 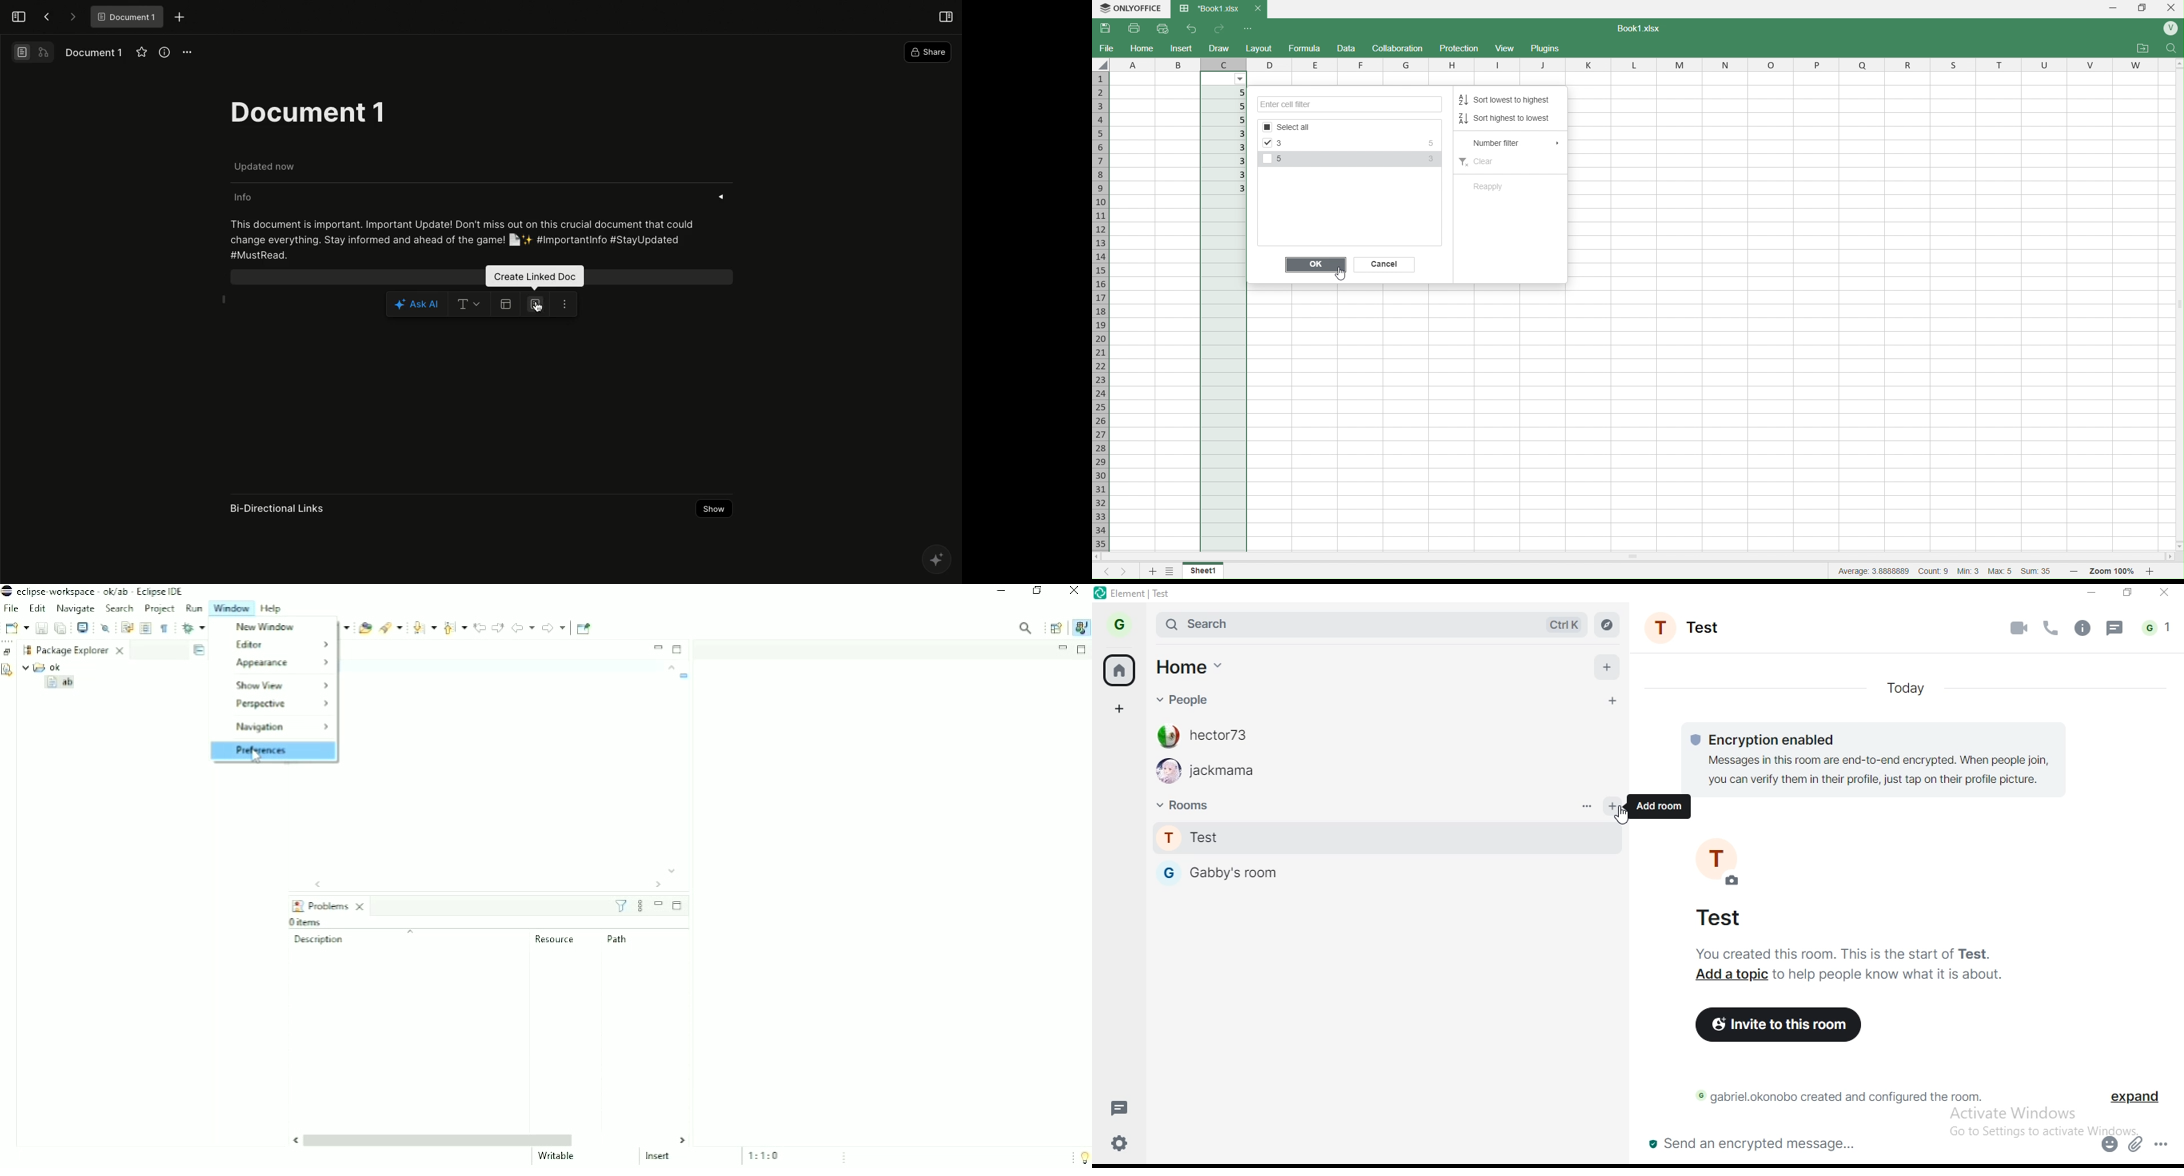 I want to click on cursor on create linked doc, so click(x=540, y=309).